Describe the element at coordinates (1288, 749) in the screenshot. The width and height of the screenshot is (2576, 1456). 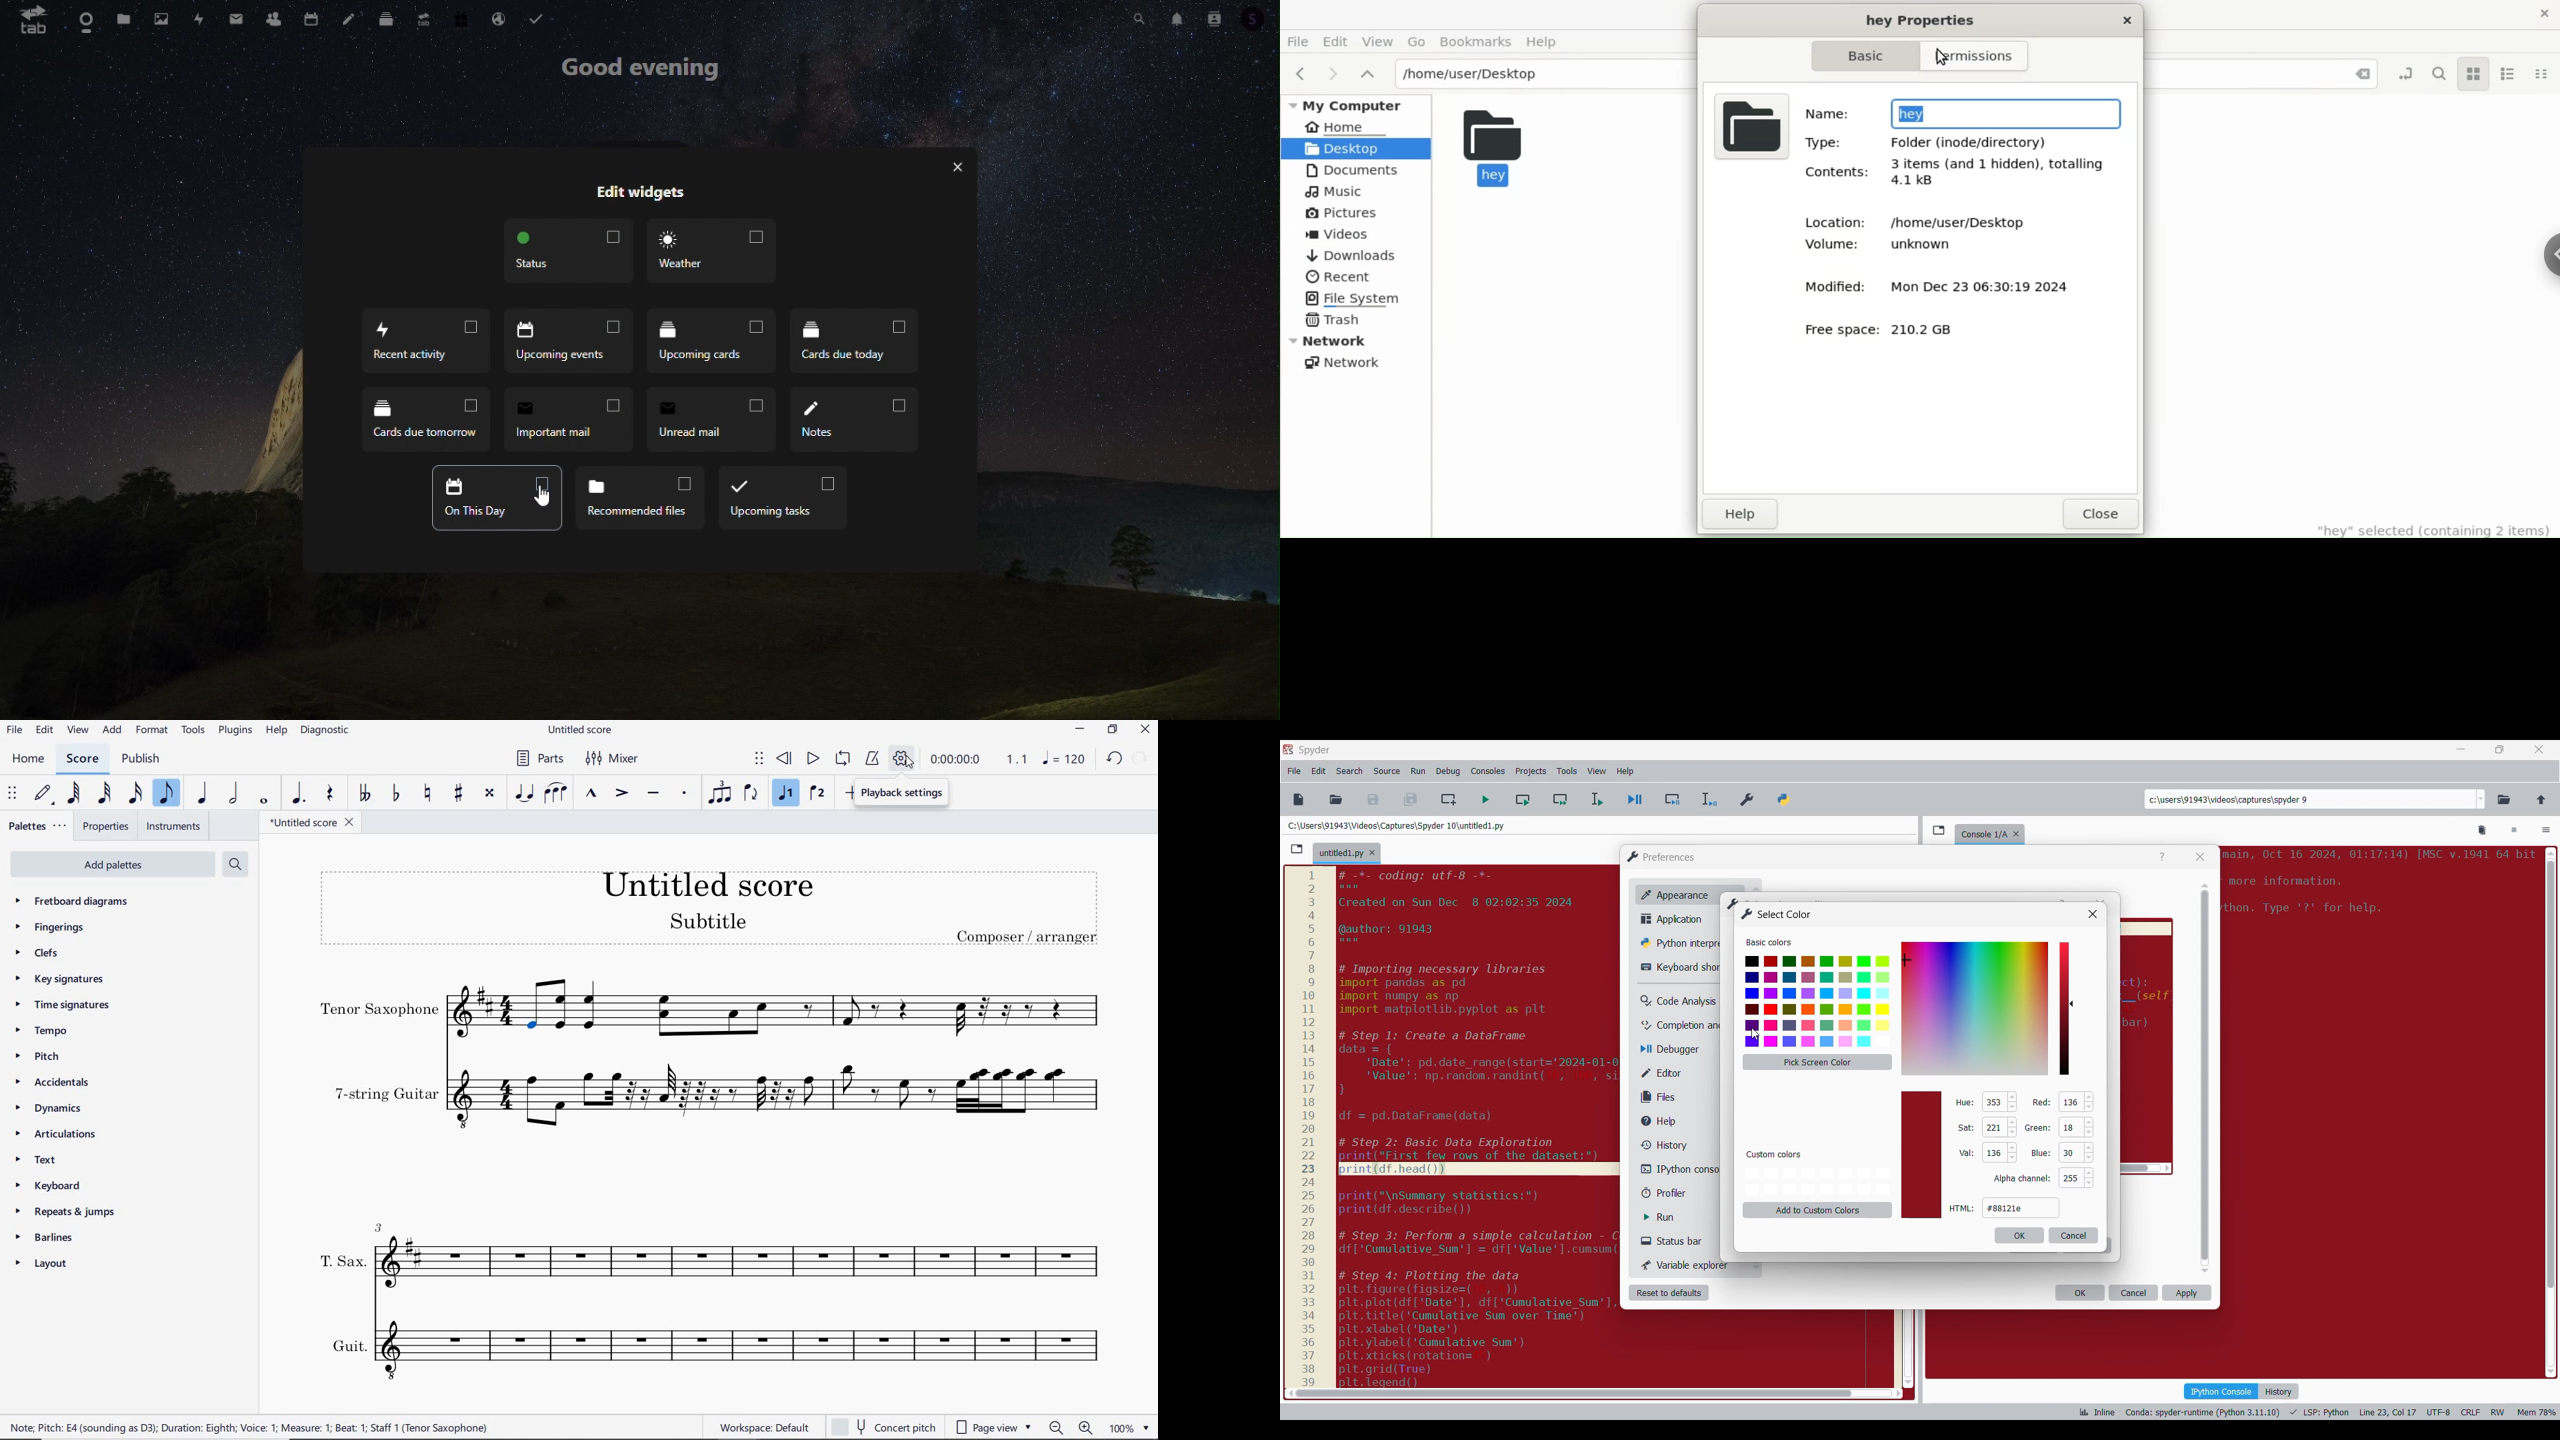
I see `Software logo` at that location.